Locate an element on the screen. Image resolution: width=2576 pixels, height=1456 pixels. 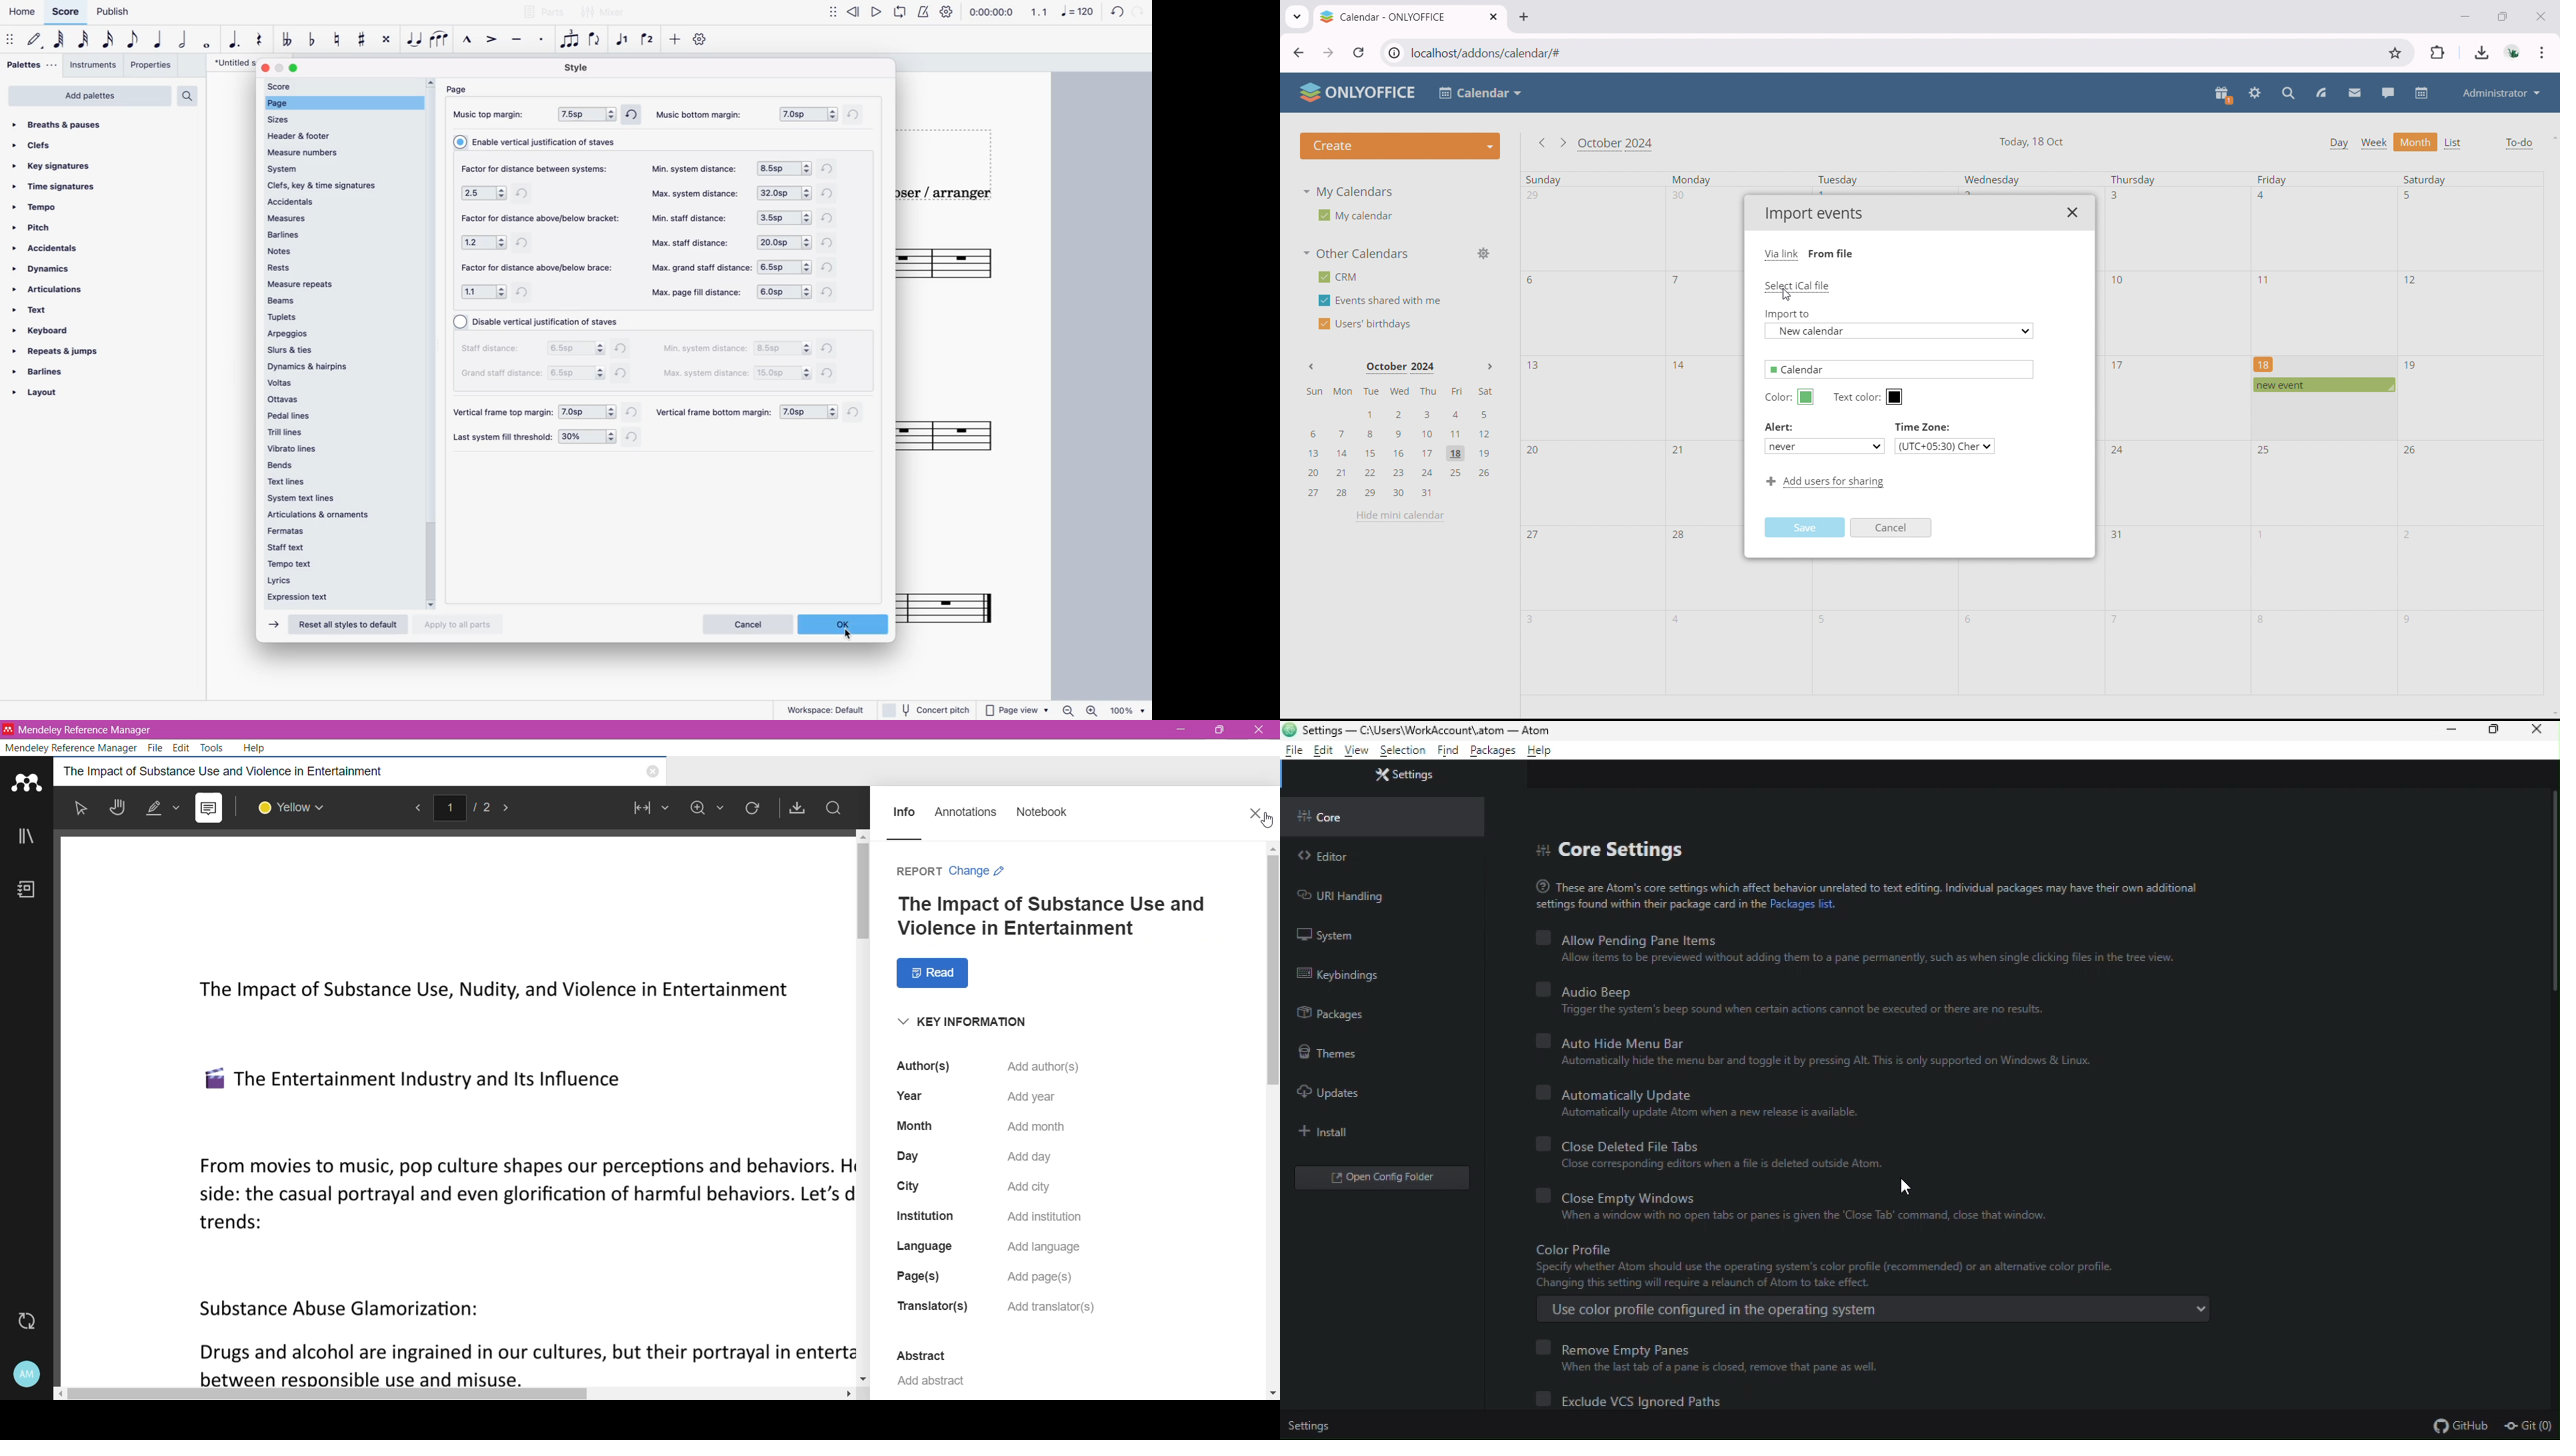
Save is located at coordinates (1807, 527).